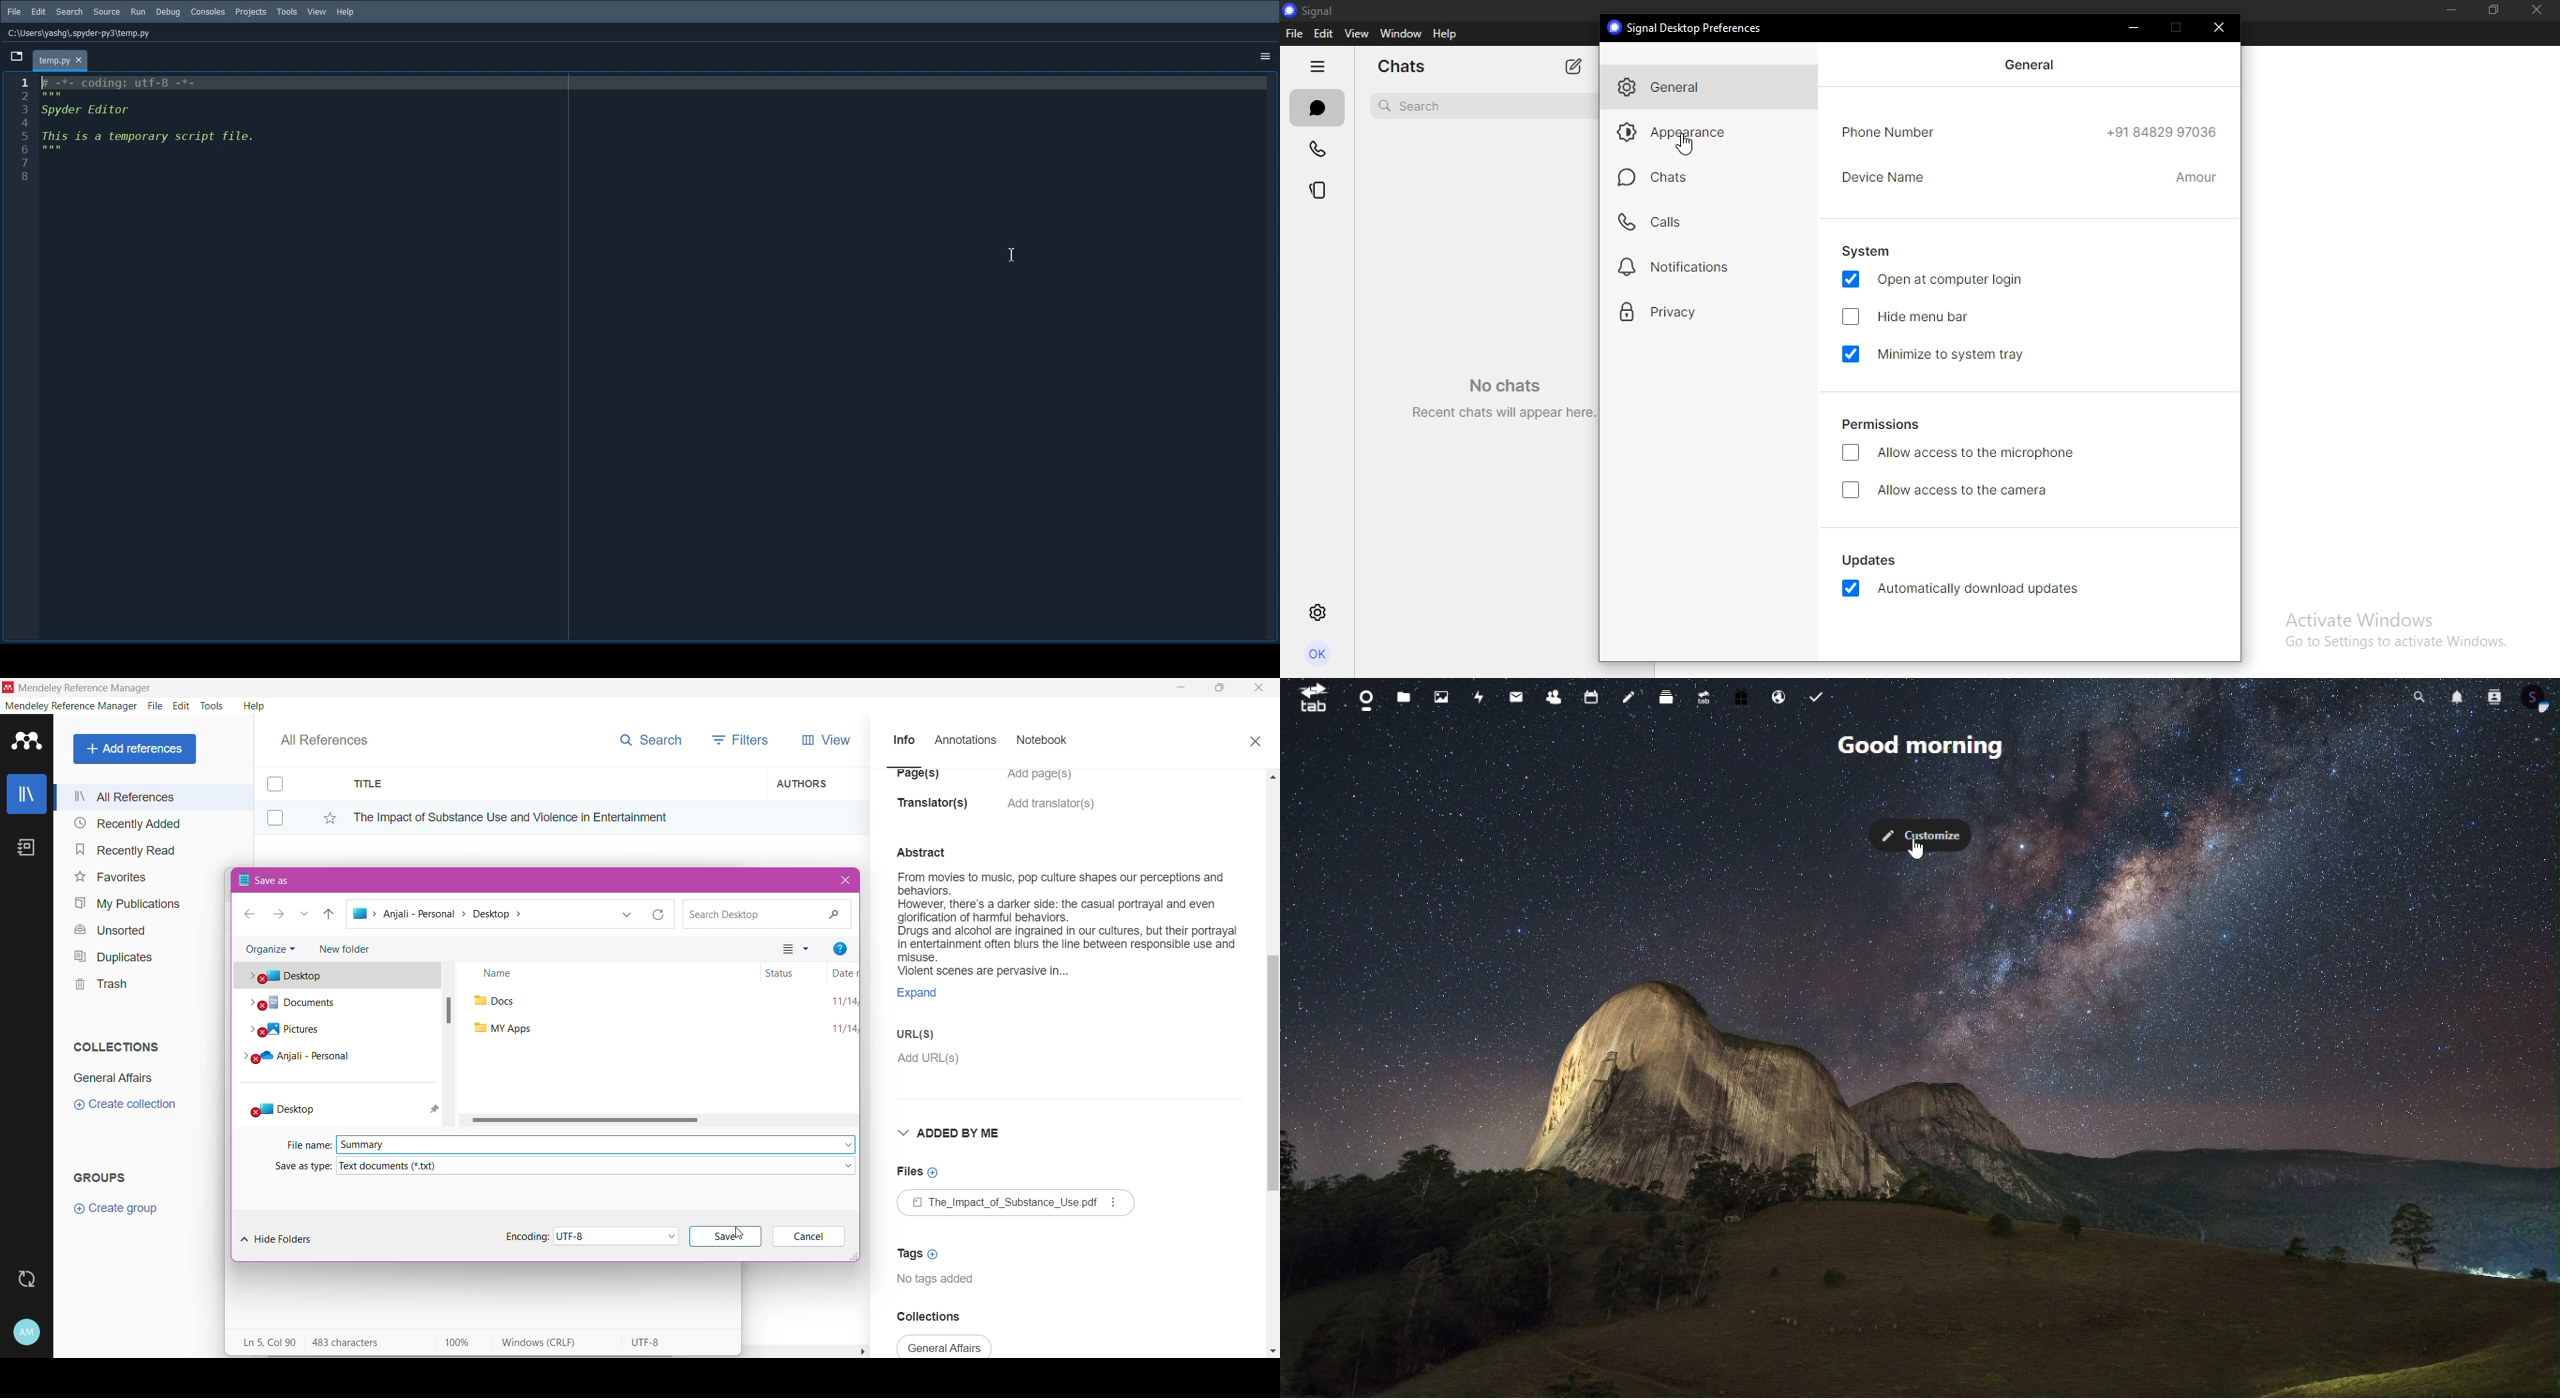  I want to click on Tools, so click(213, 706).